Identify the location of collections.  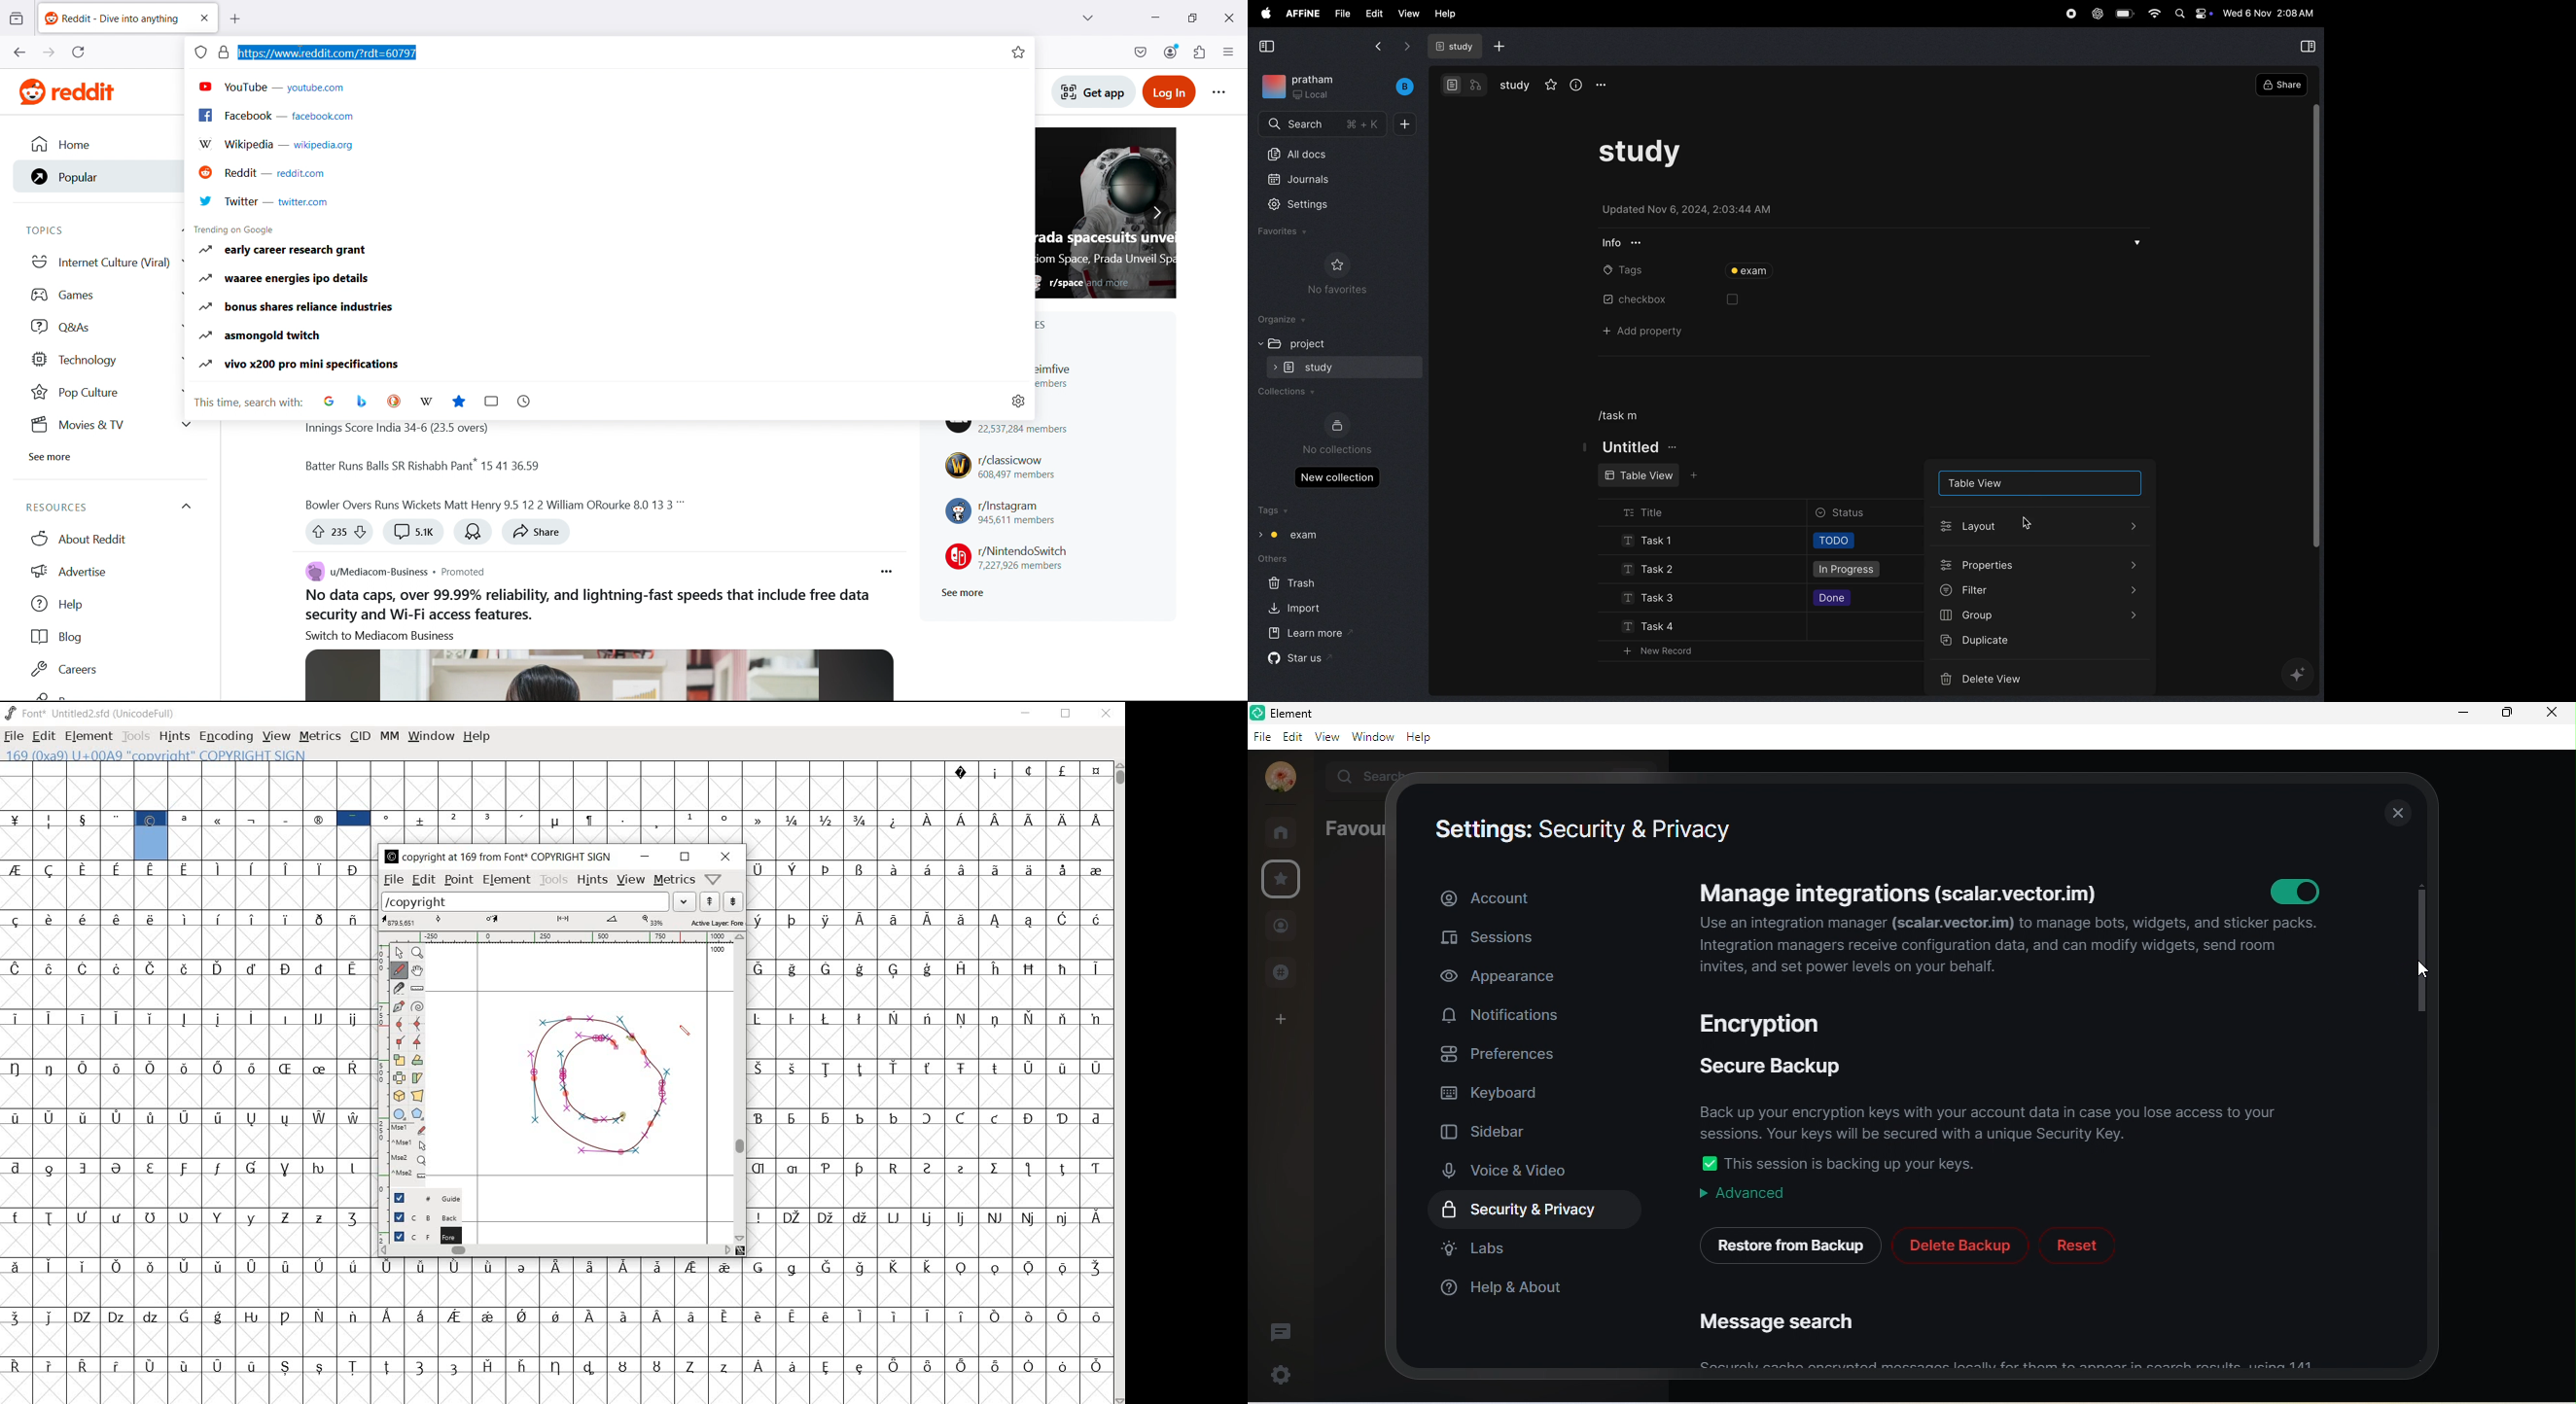
(1287, 392).